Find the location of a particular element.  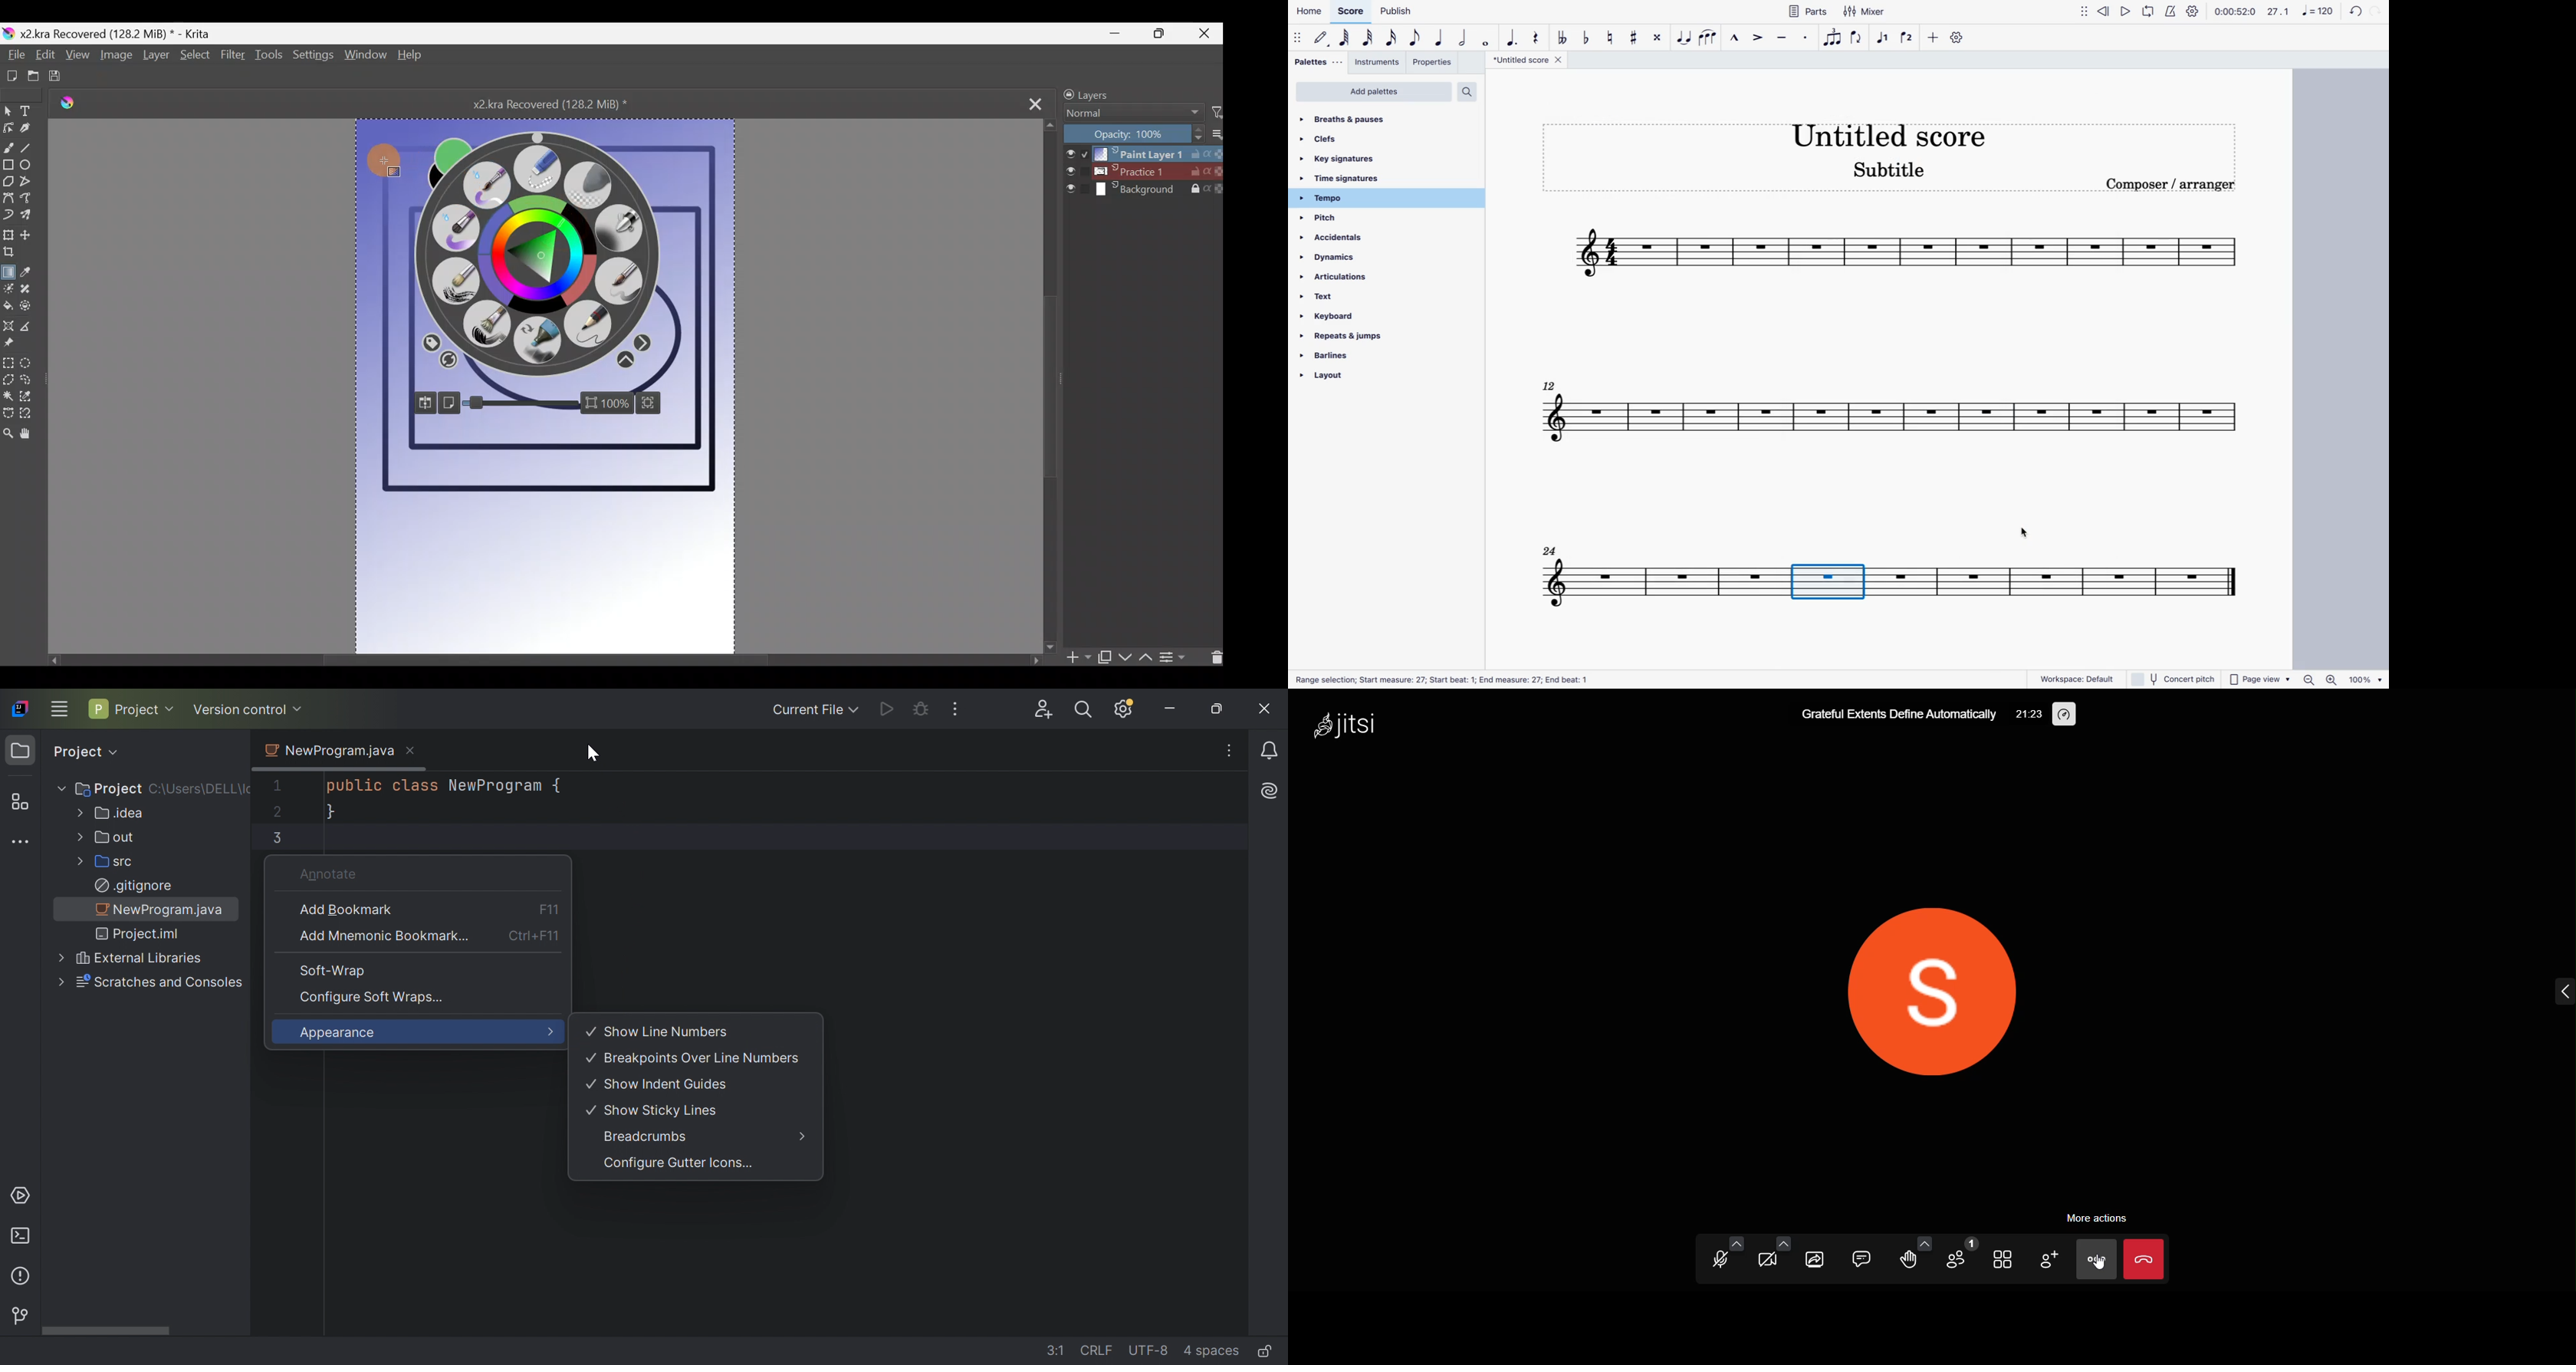

pitch is located at coordinates (1339, 219).